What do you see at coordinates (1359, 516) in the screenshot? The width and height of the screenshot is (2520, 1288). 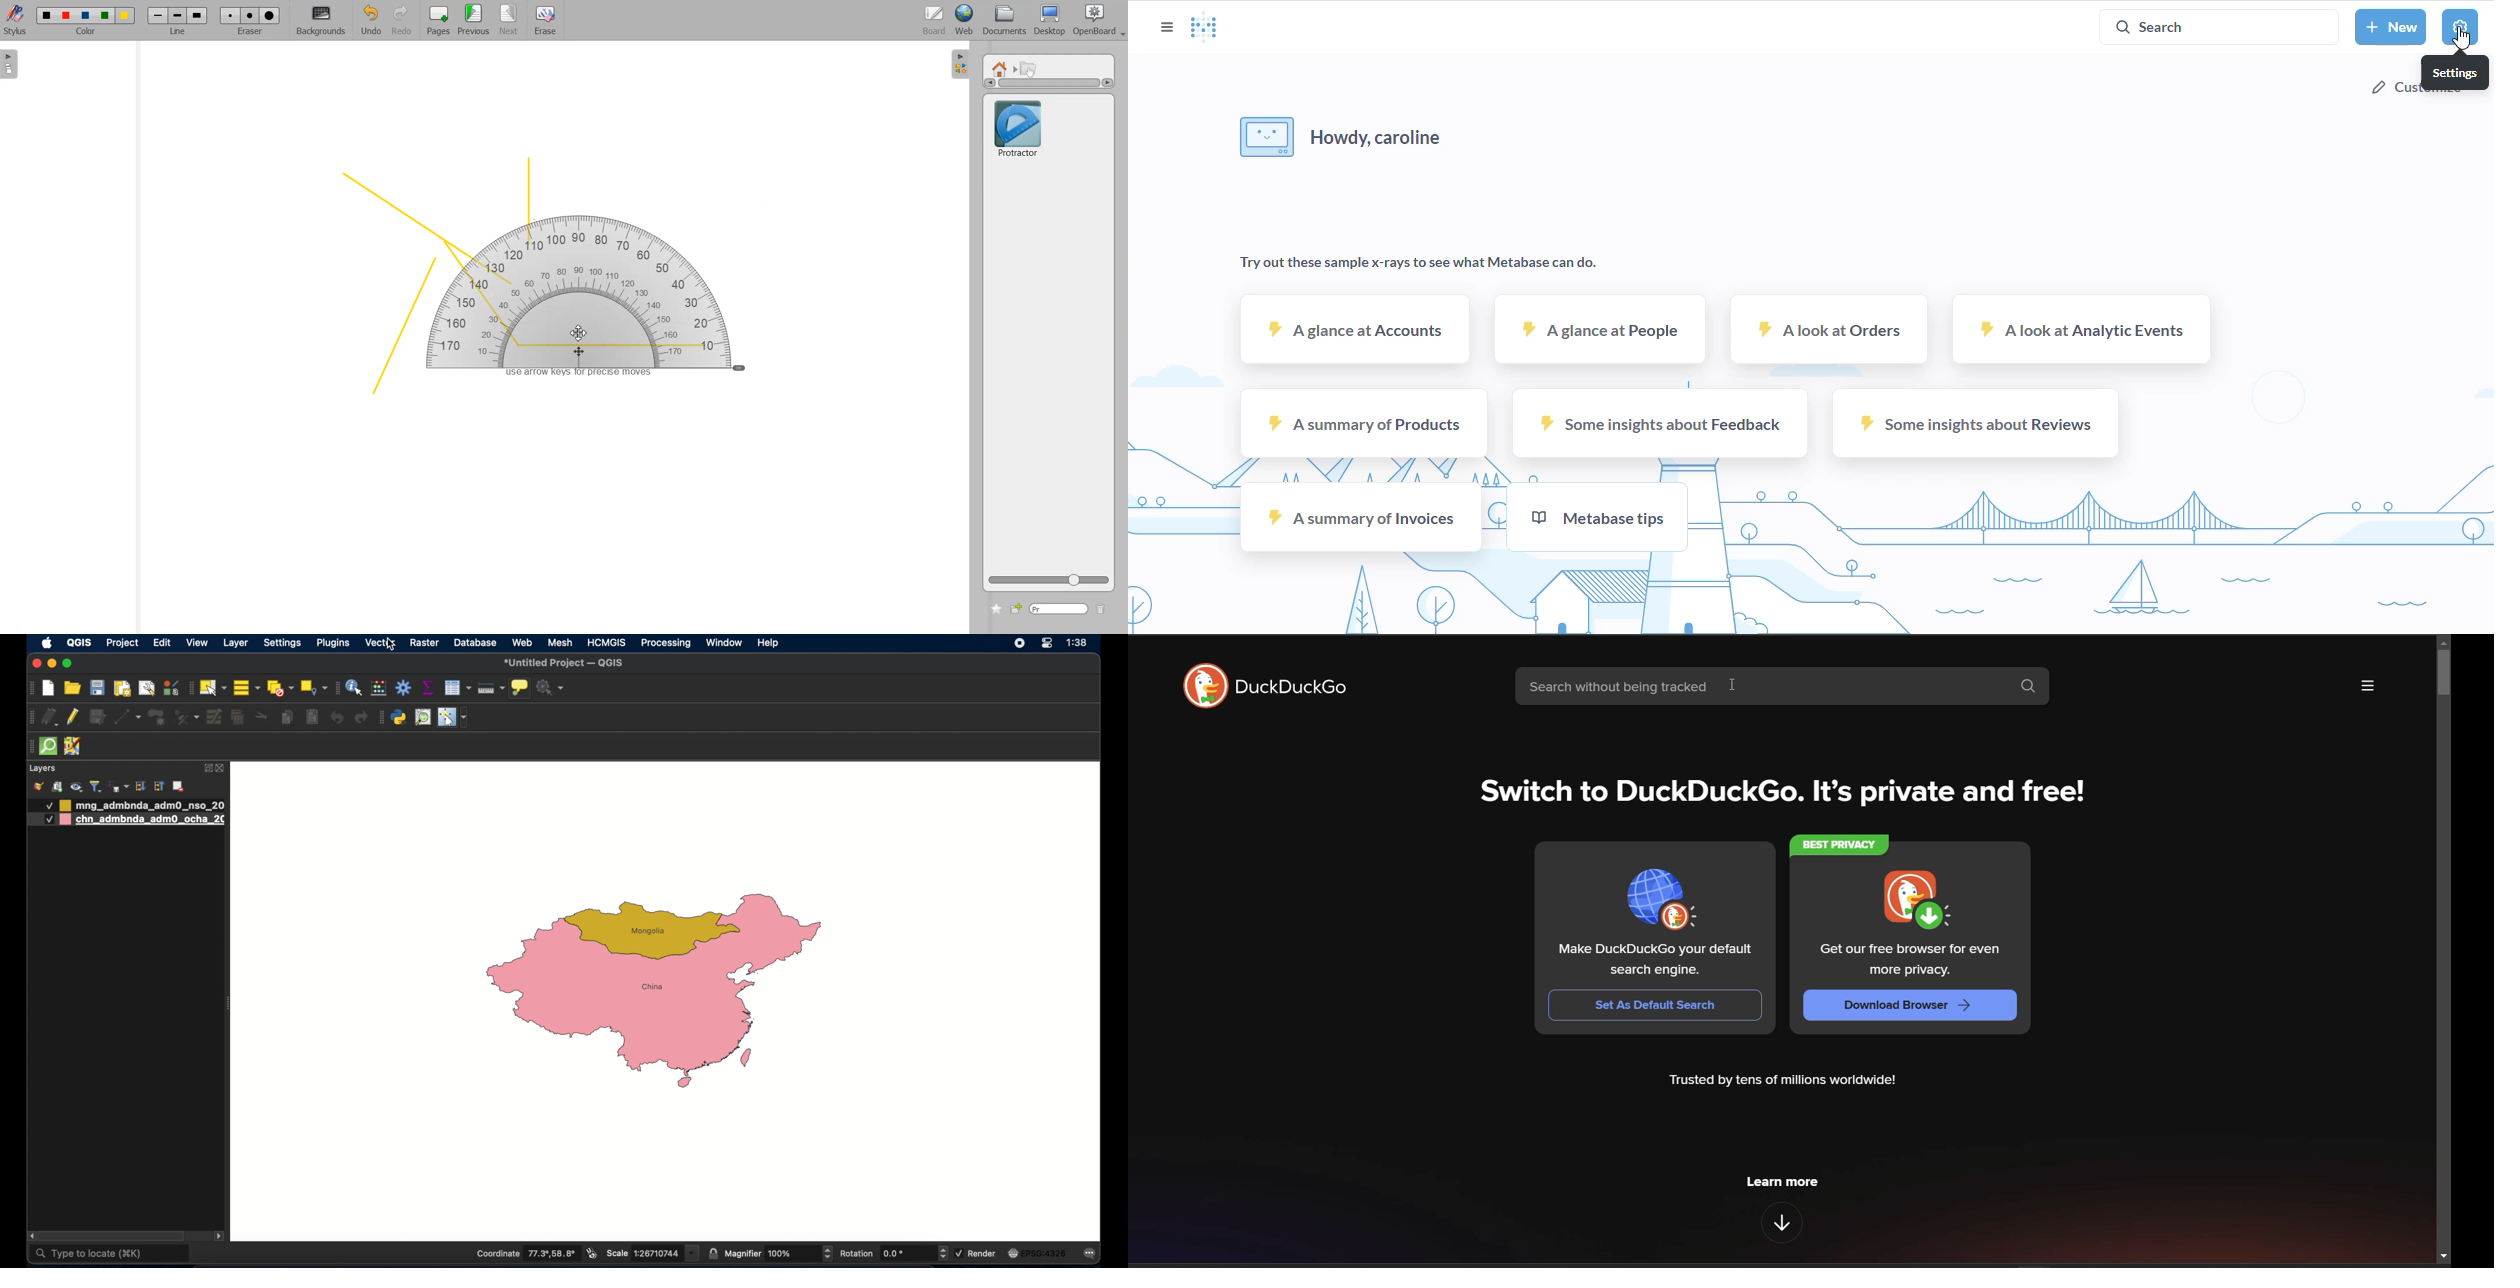 I see `a summary of invoices` at bounding box center [1359, 516].